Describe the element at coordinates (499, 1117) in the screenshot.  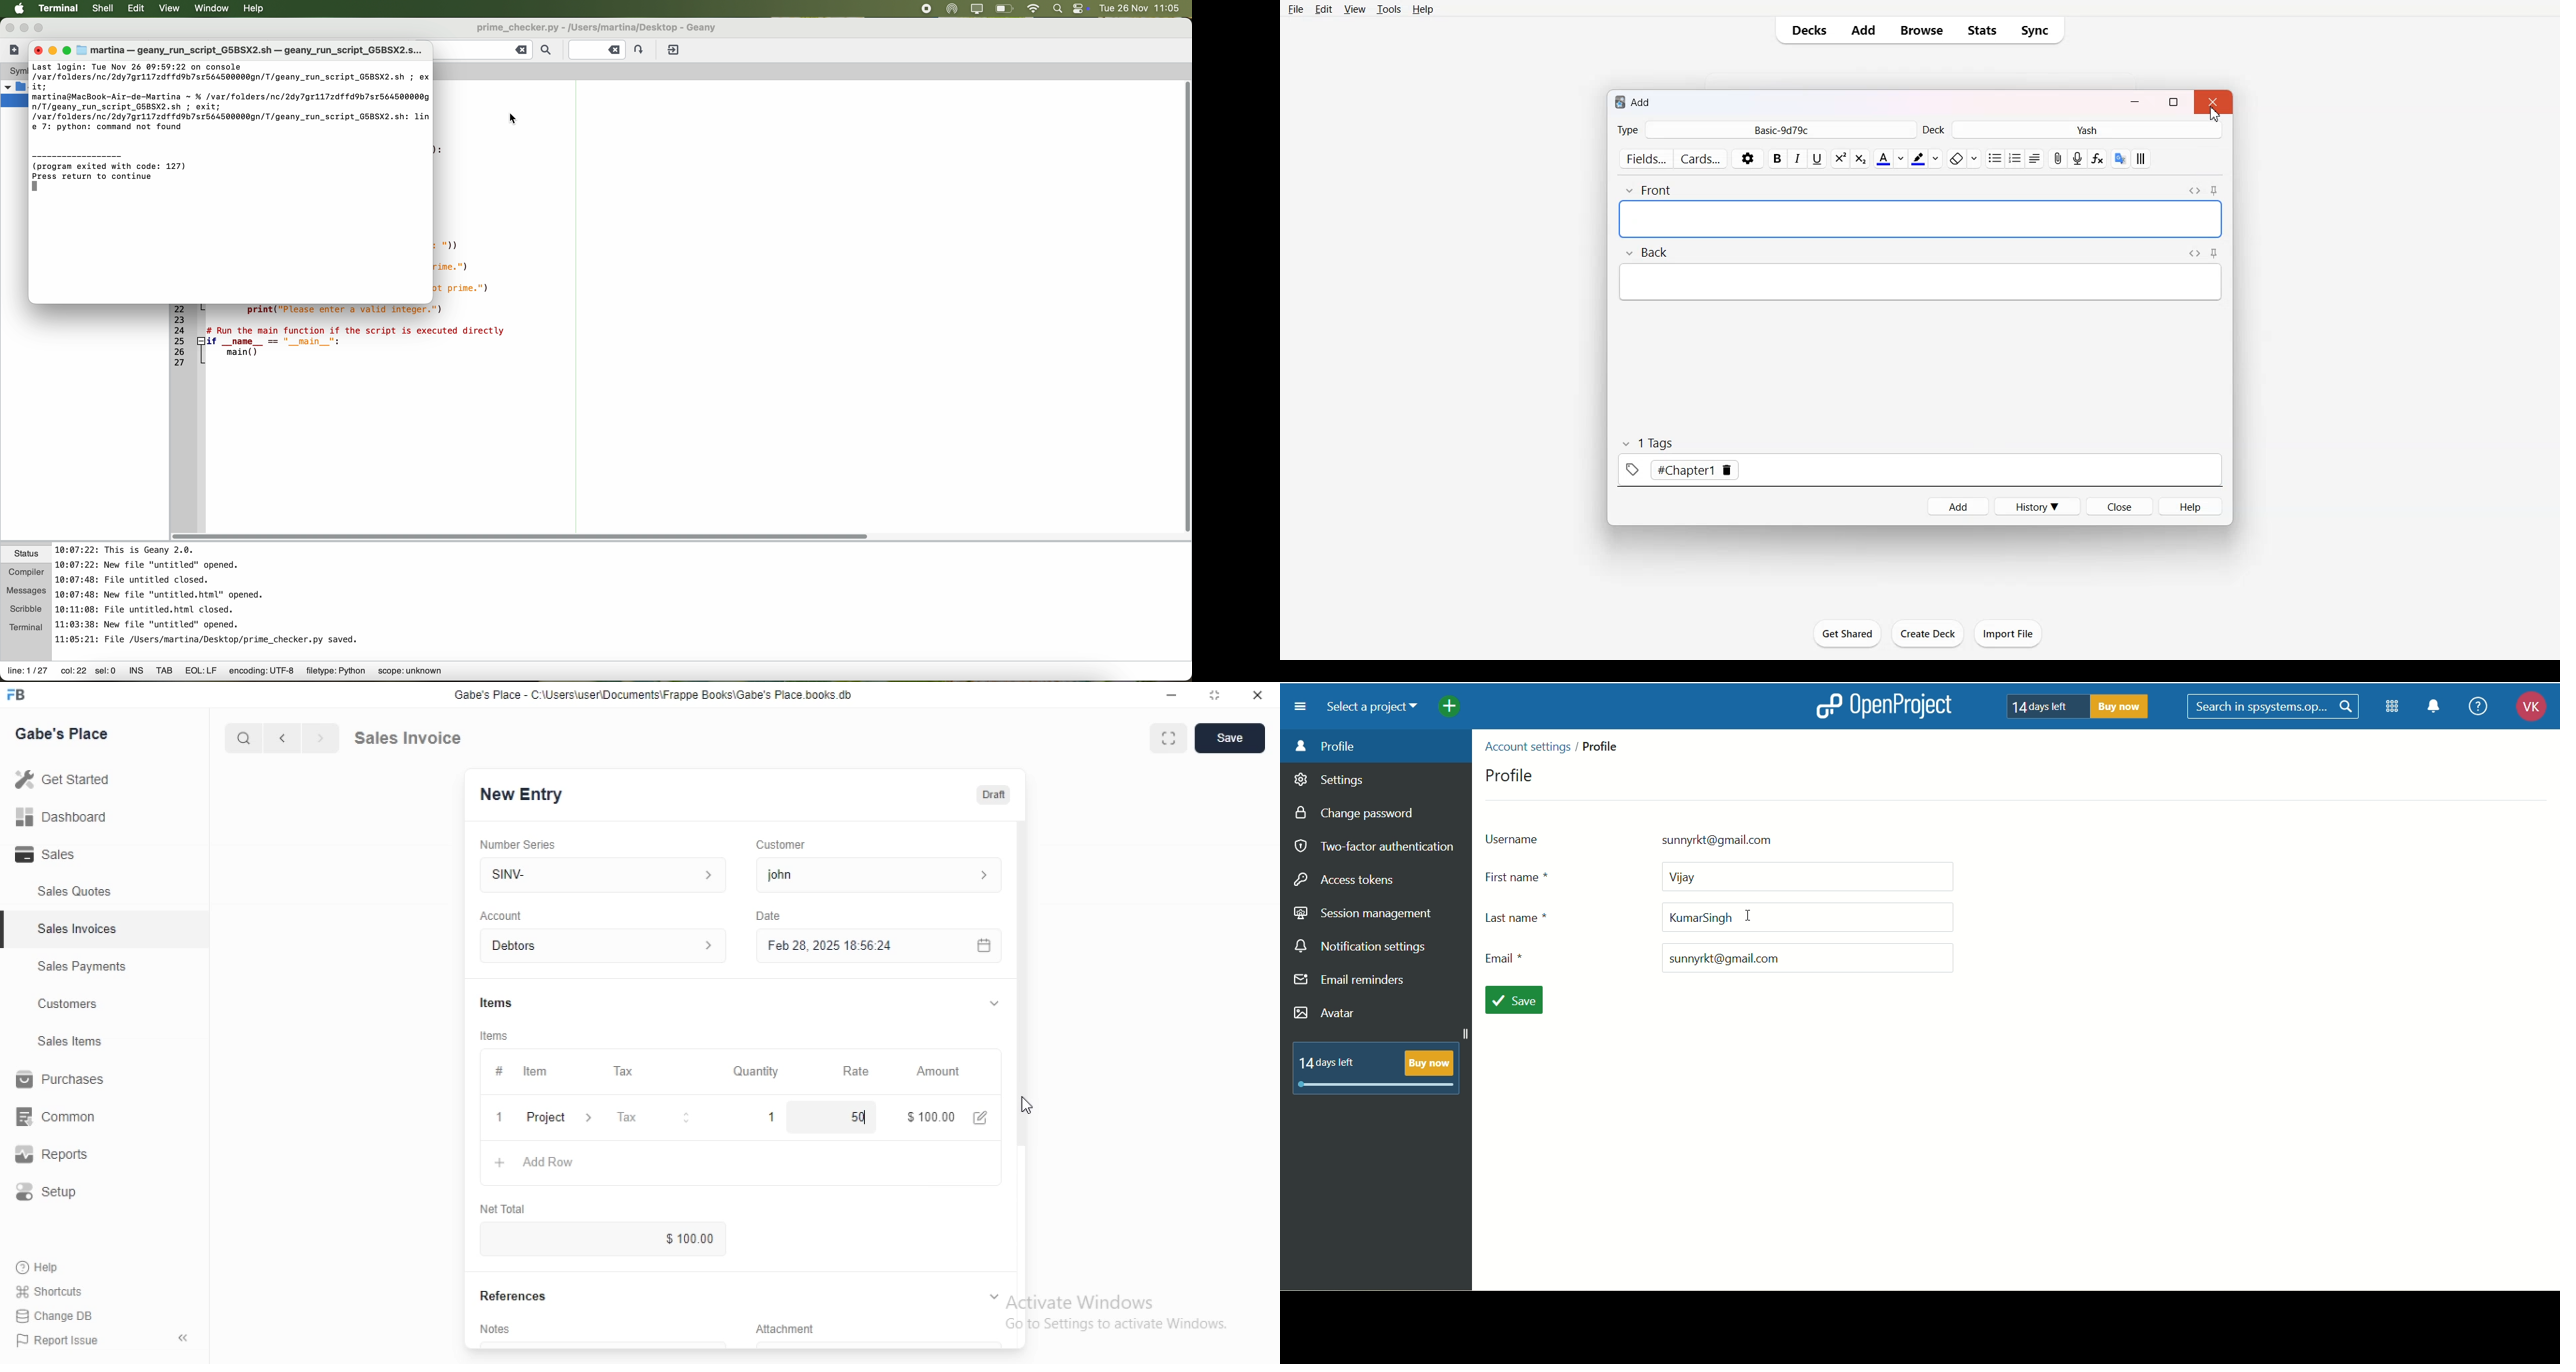
I see `1` at that location.